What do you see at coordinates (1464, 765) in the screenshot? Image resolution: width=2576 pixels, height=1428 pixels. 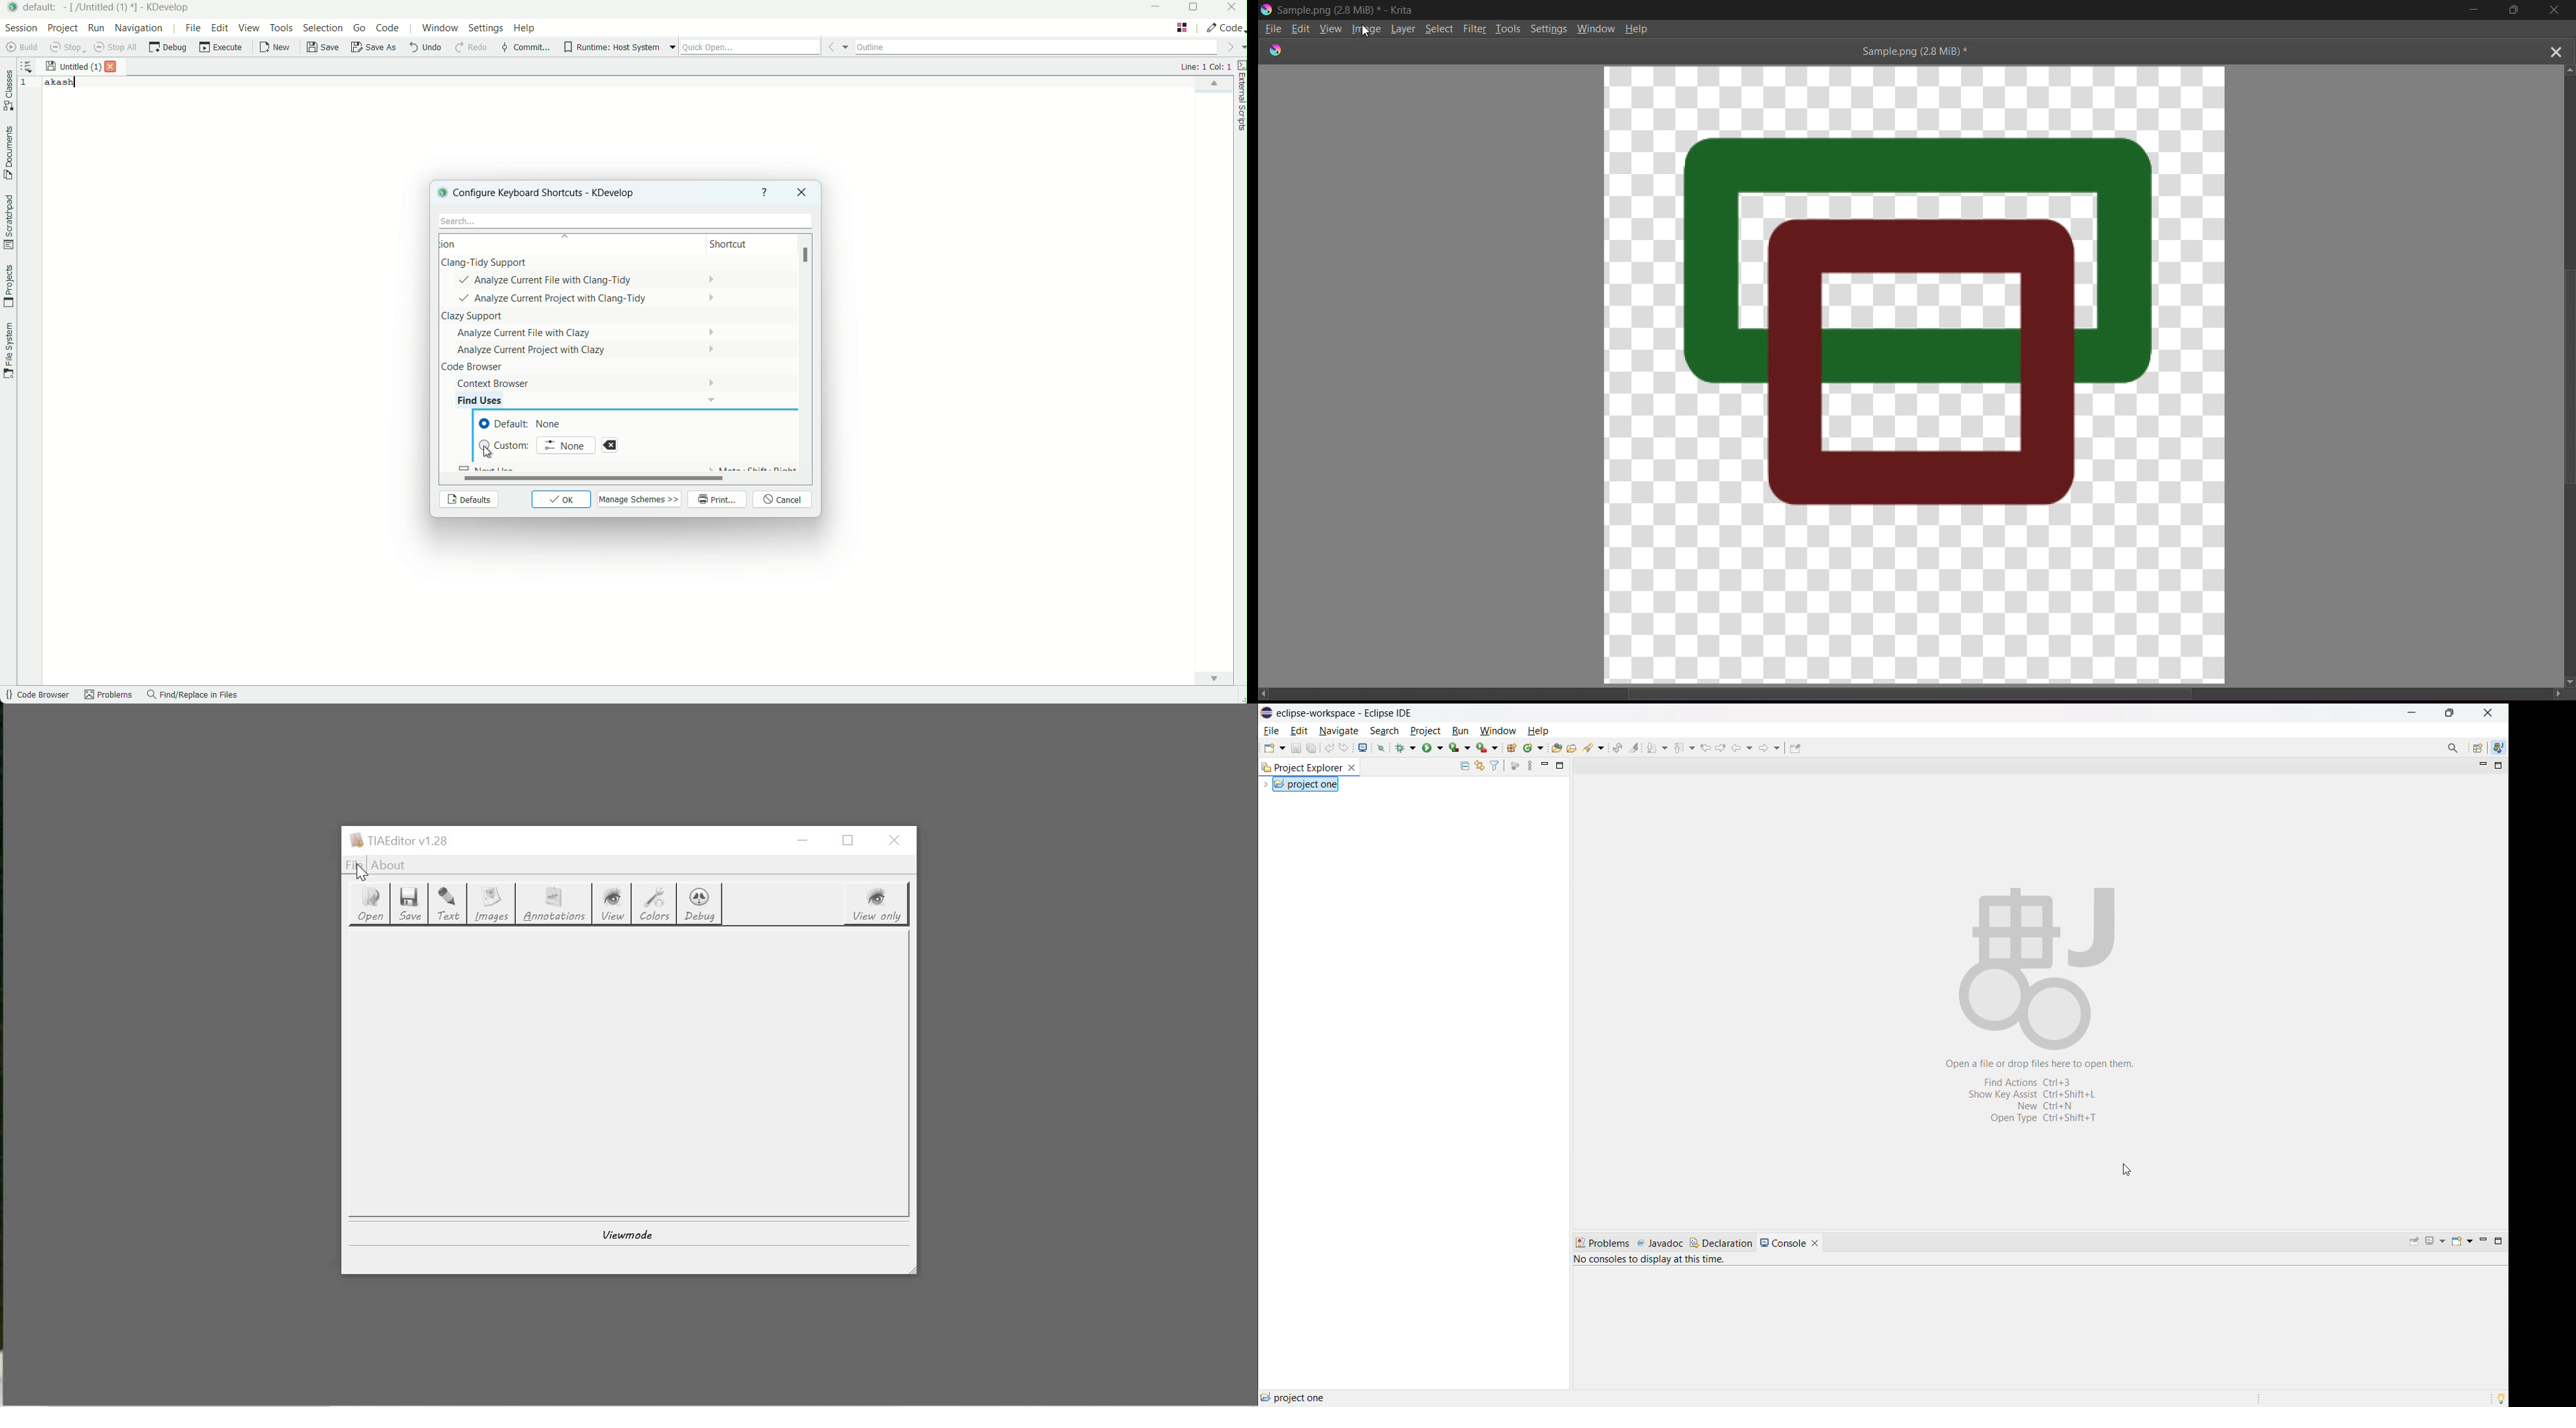 I see `collapse all` at bounding box center [1464, 765].